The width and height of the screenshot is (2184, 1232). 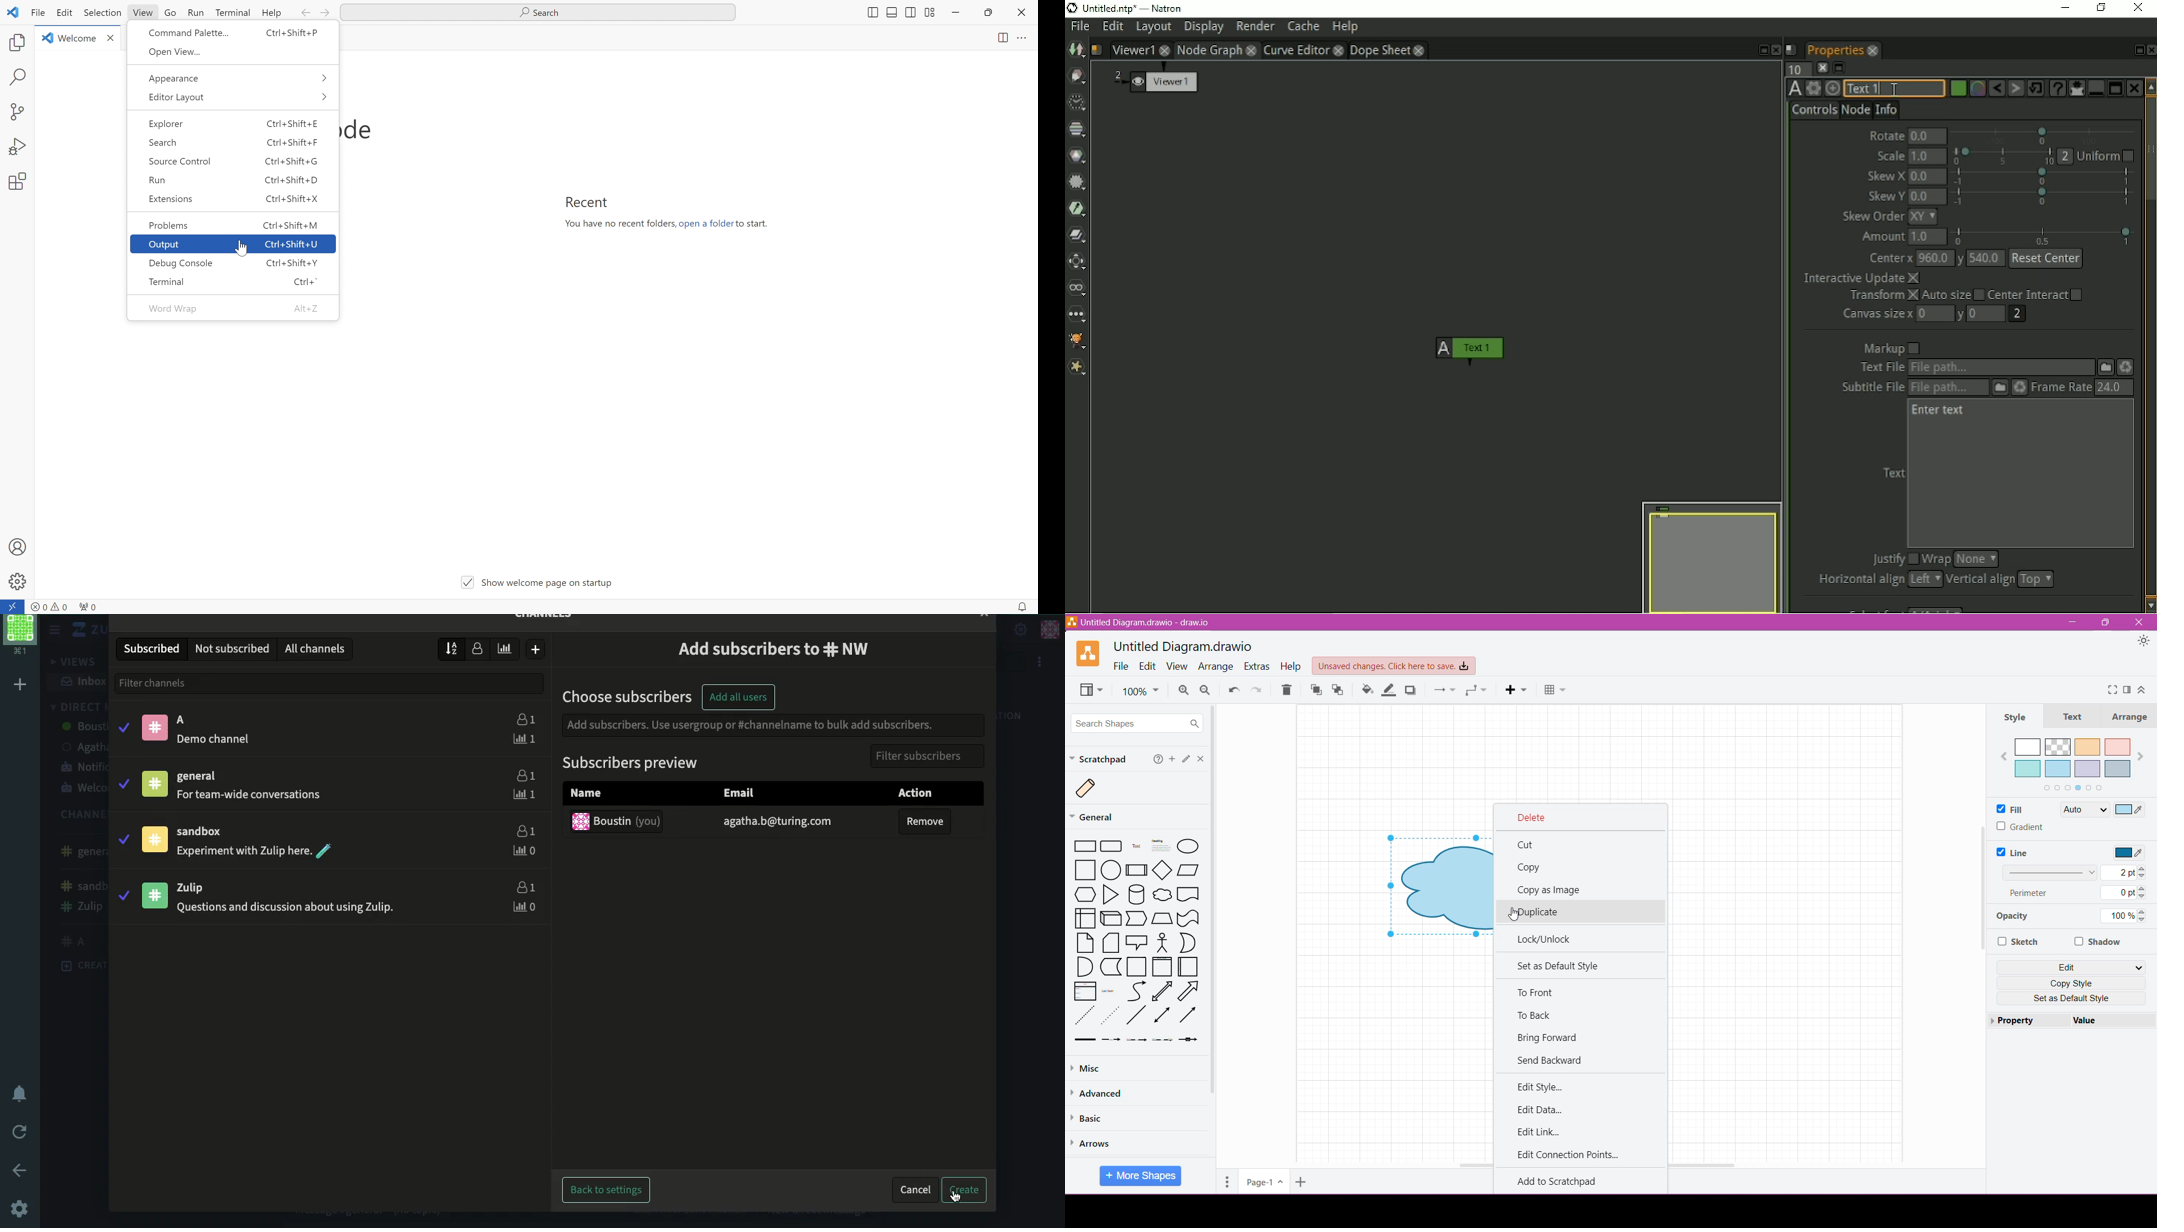 I want to click on Edit Connection Points, so click(x=1572, y=1154).